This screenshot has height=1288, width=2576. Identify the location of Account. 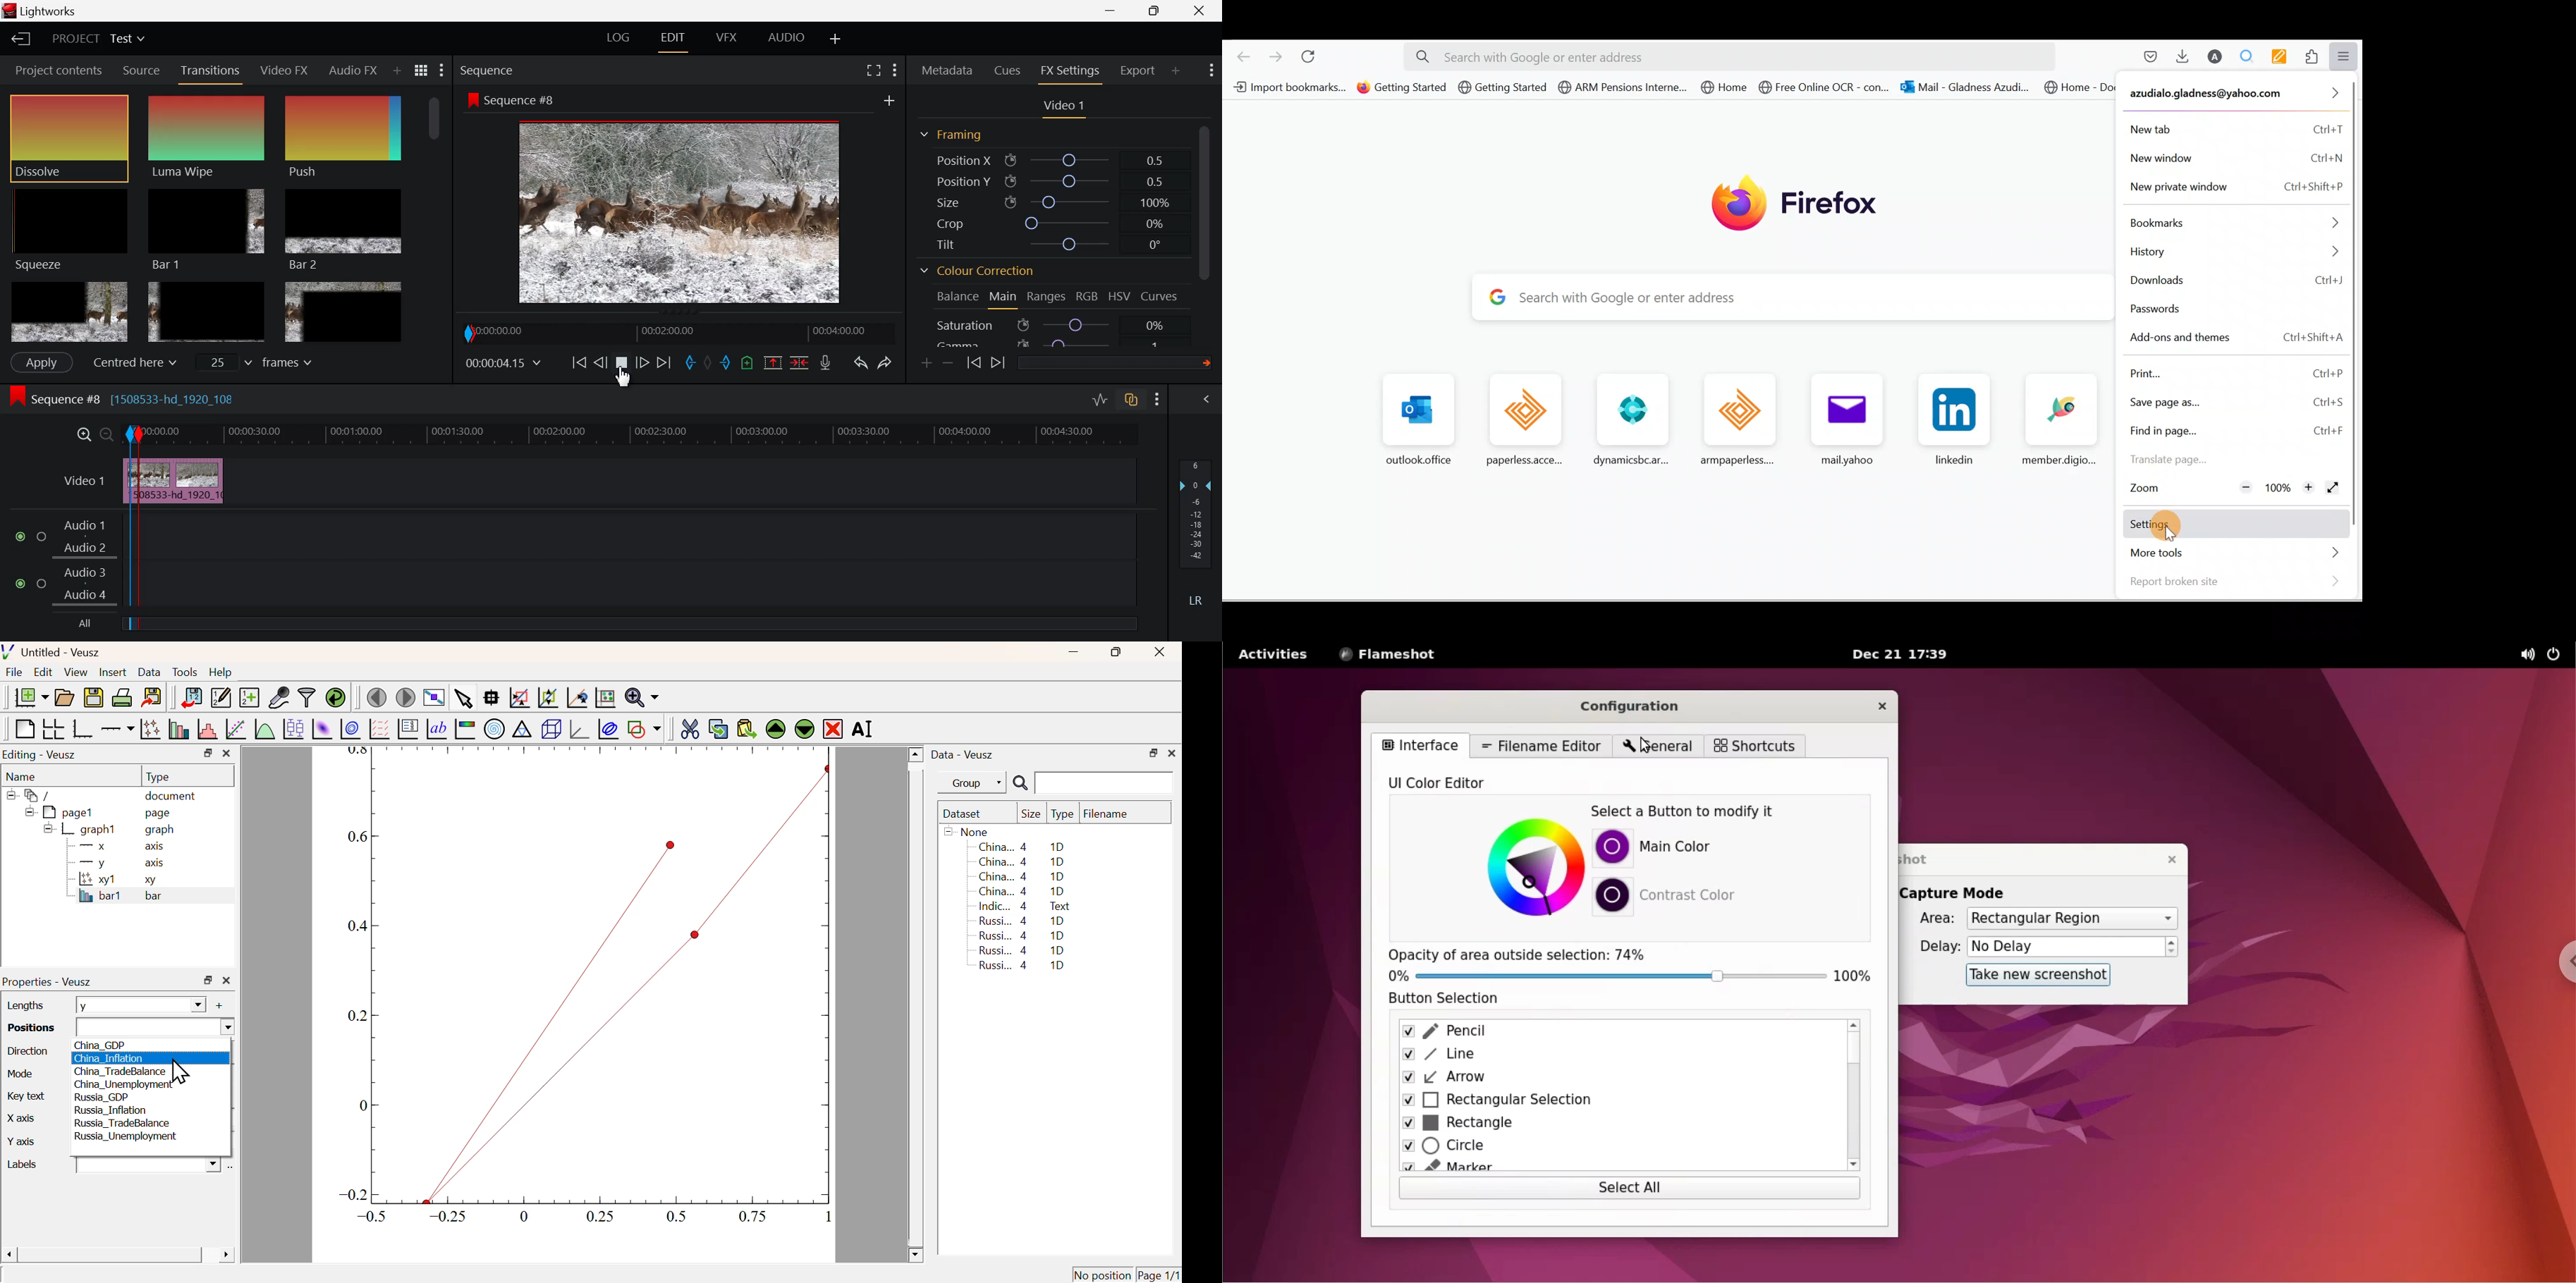
(2217, 58).